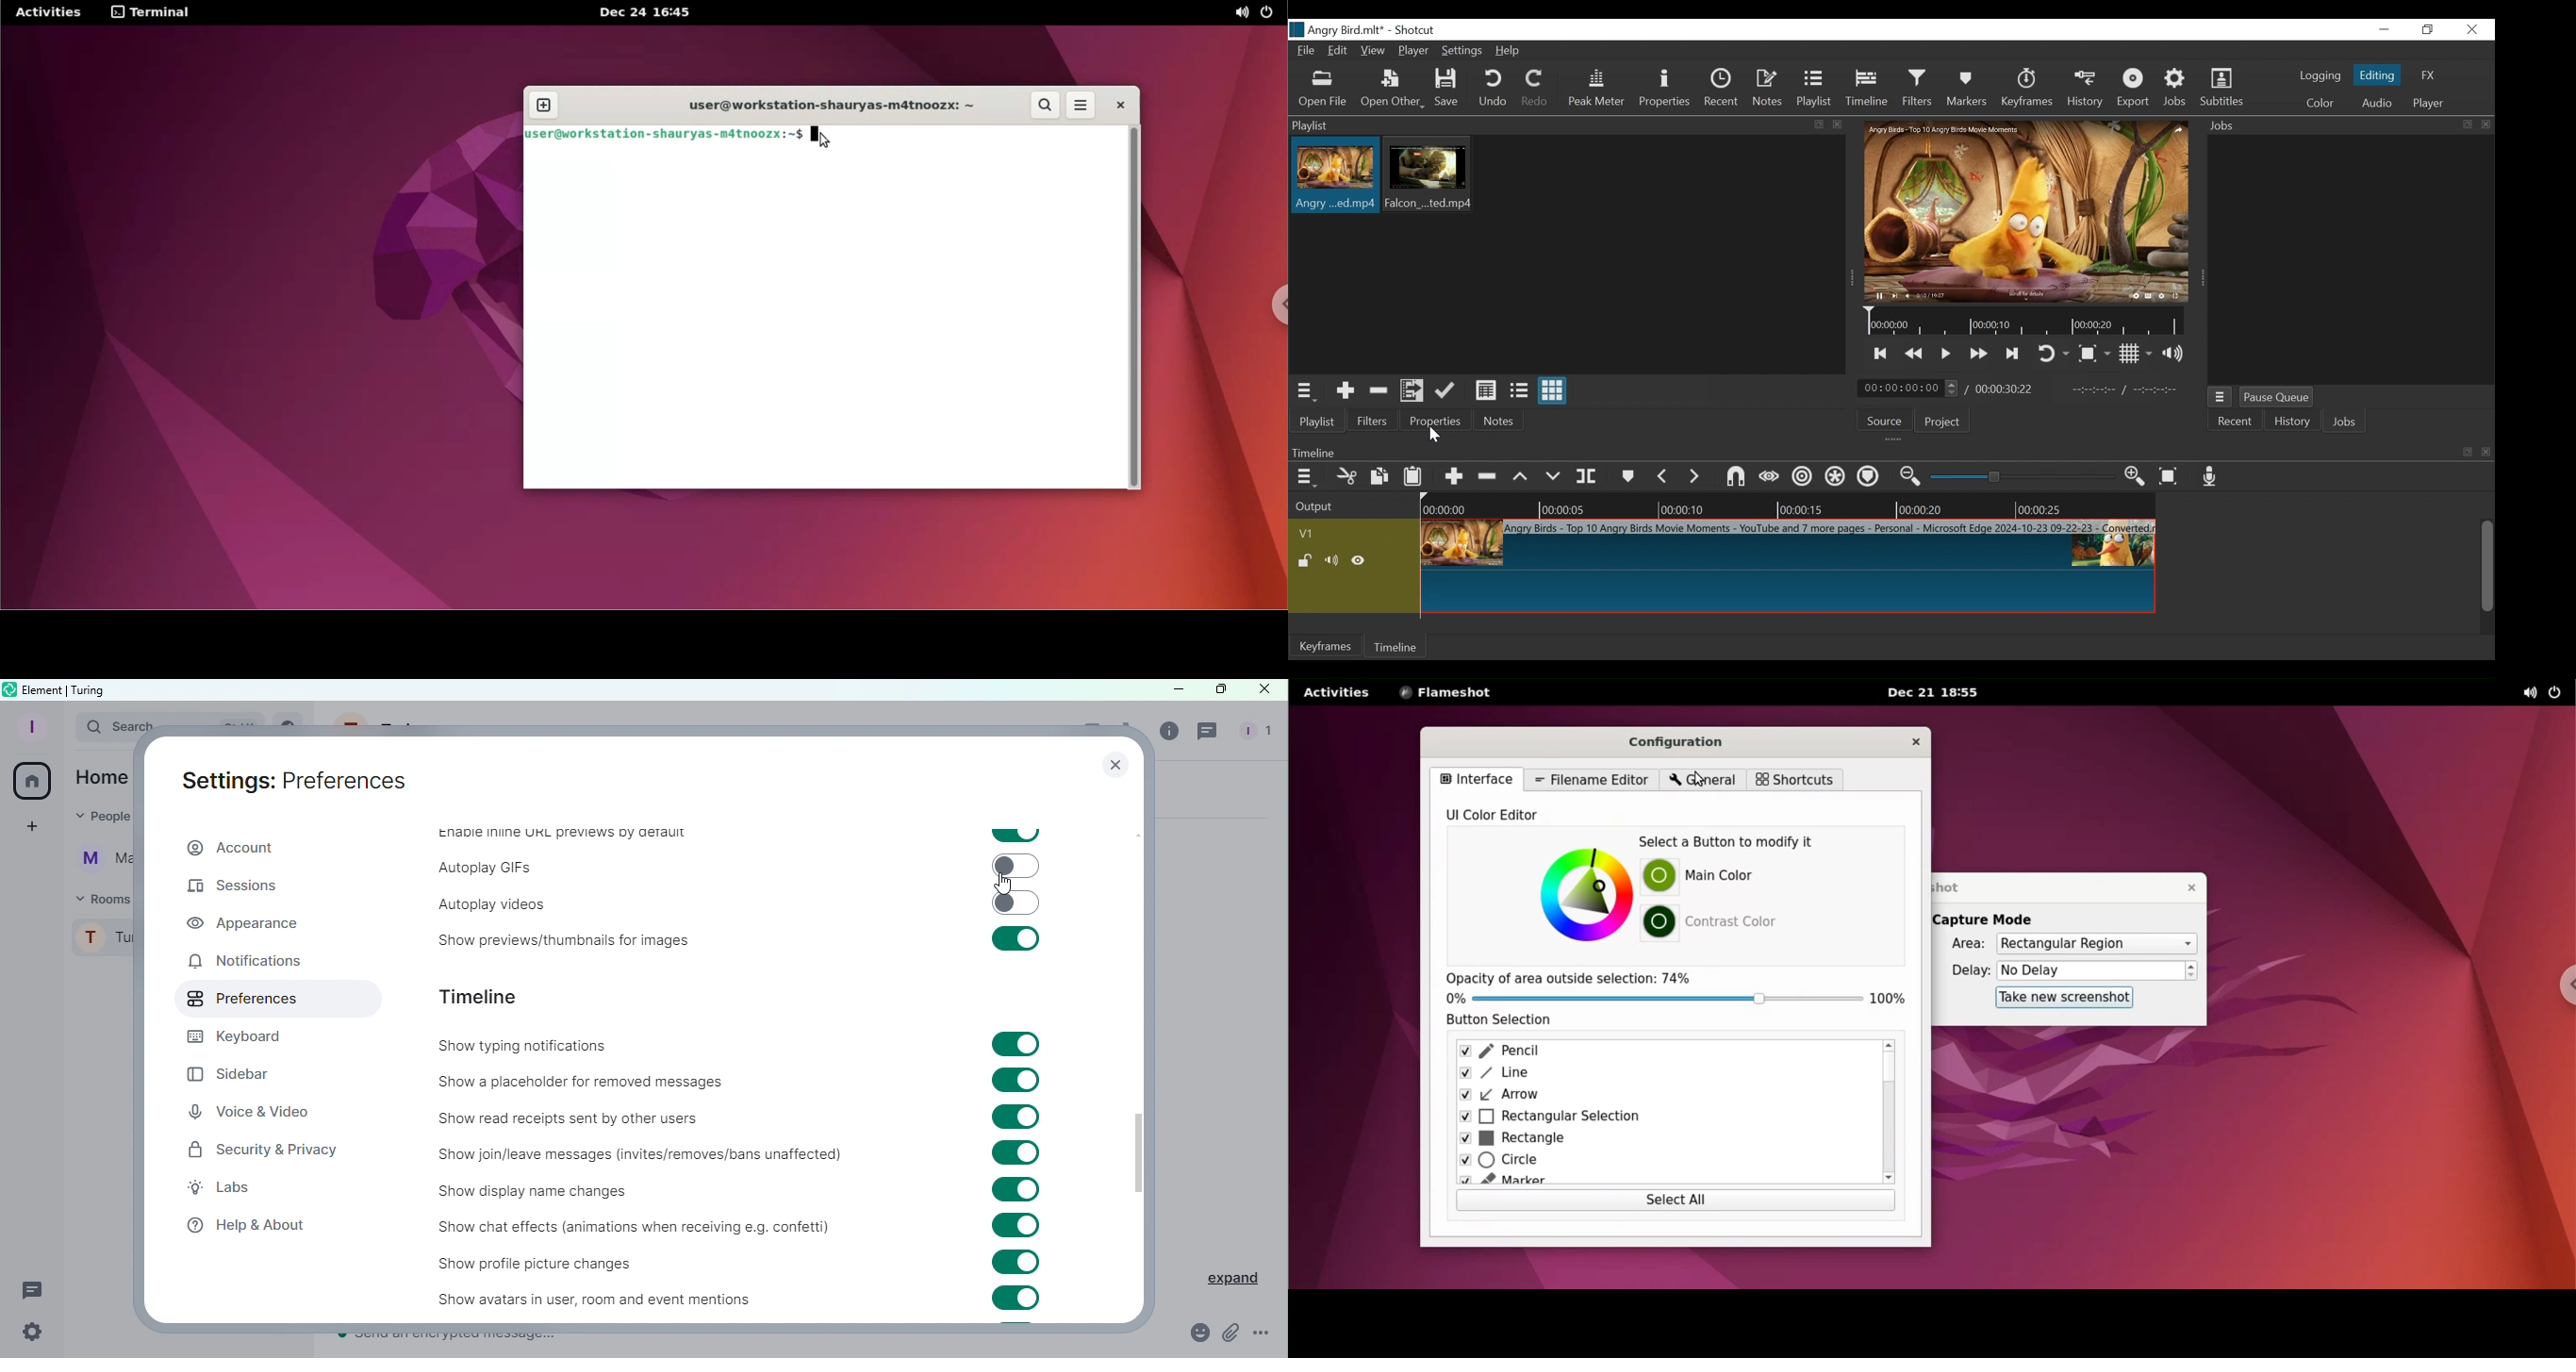 The width and height of the screenshot is (2576, 1372). What do you see at coordinates (102, 776) in the screenshot?
I see `Home ` at bounding box center [102, 776].